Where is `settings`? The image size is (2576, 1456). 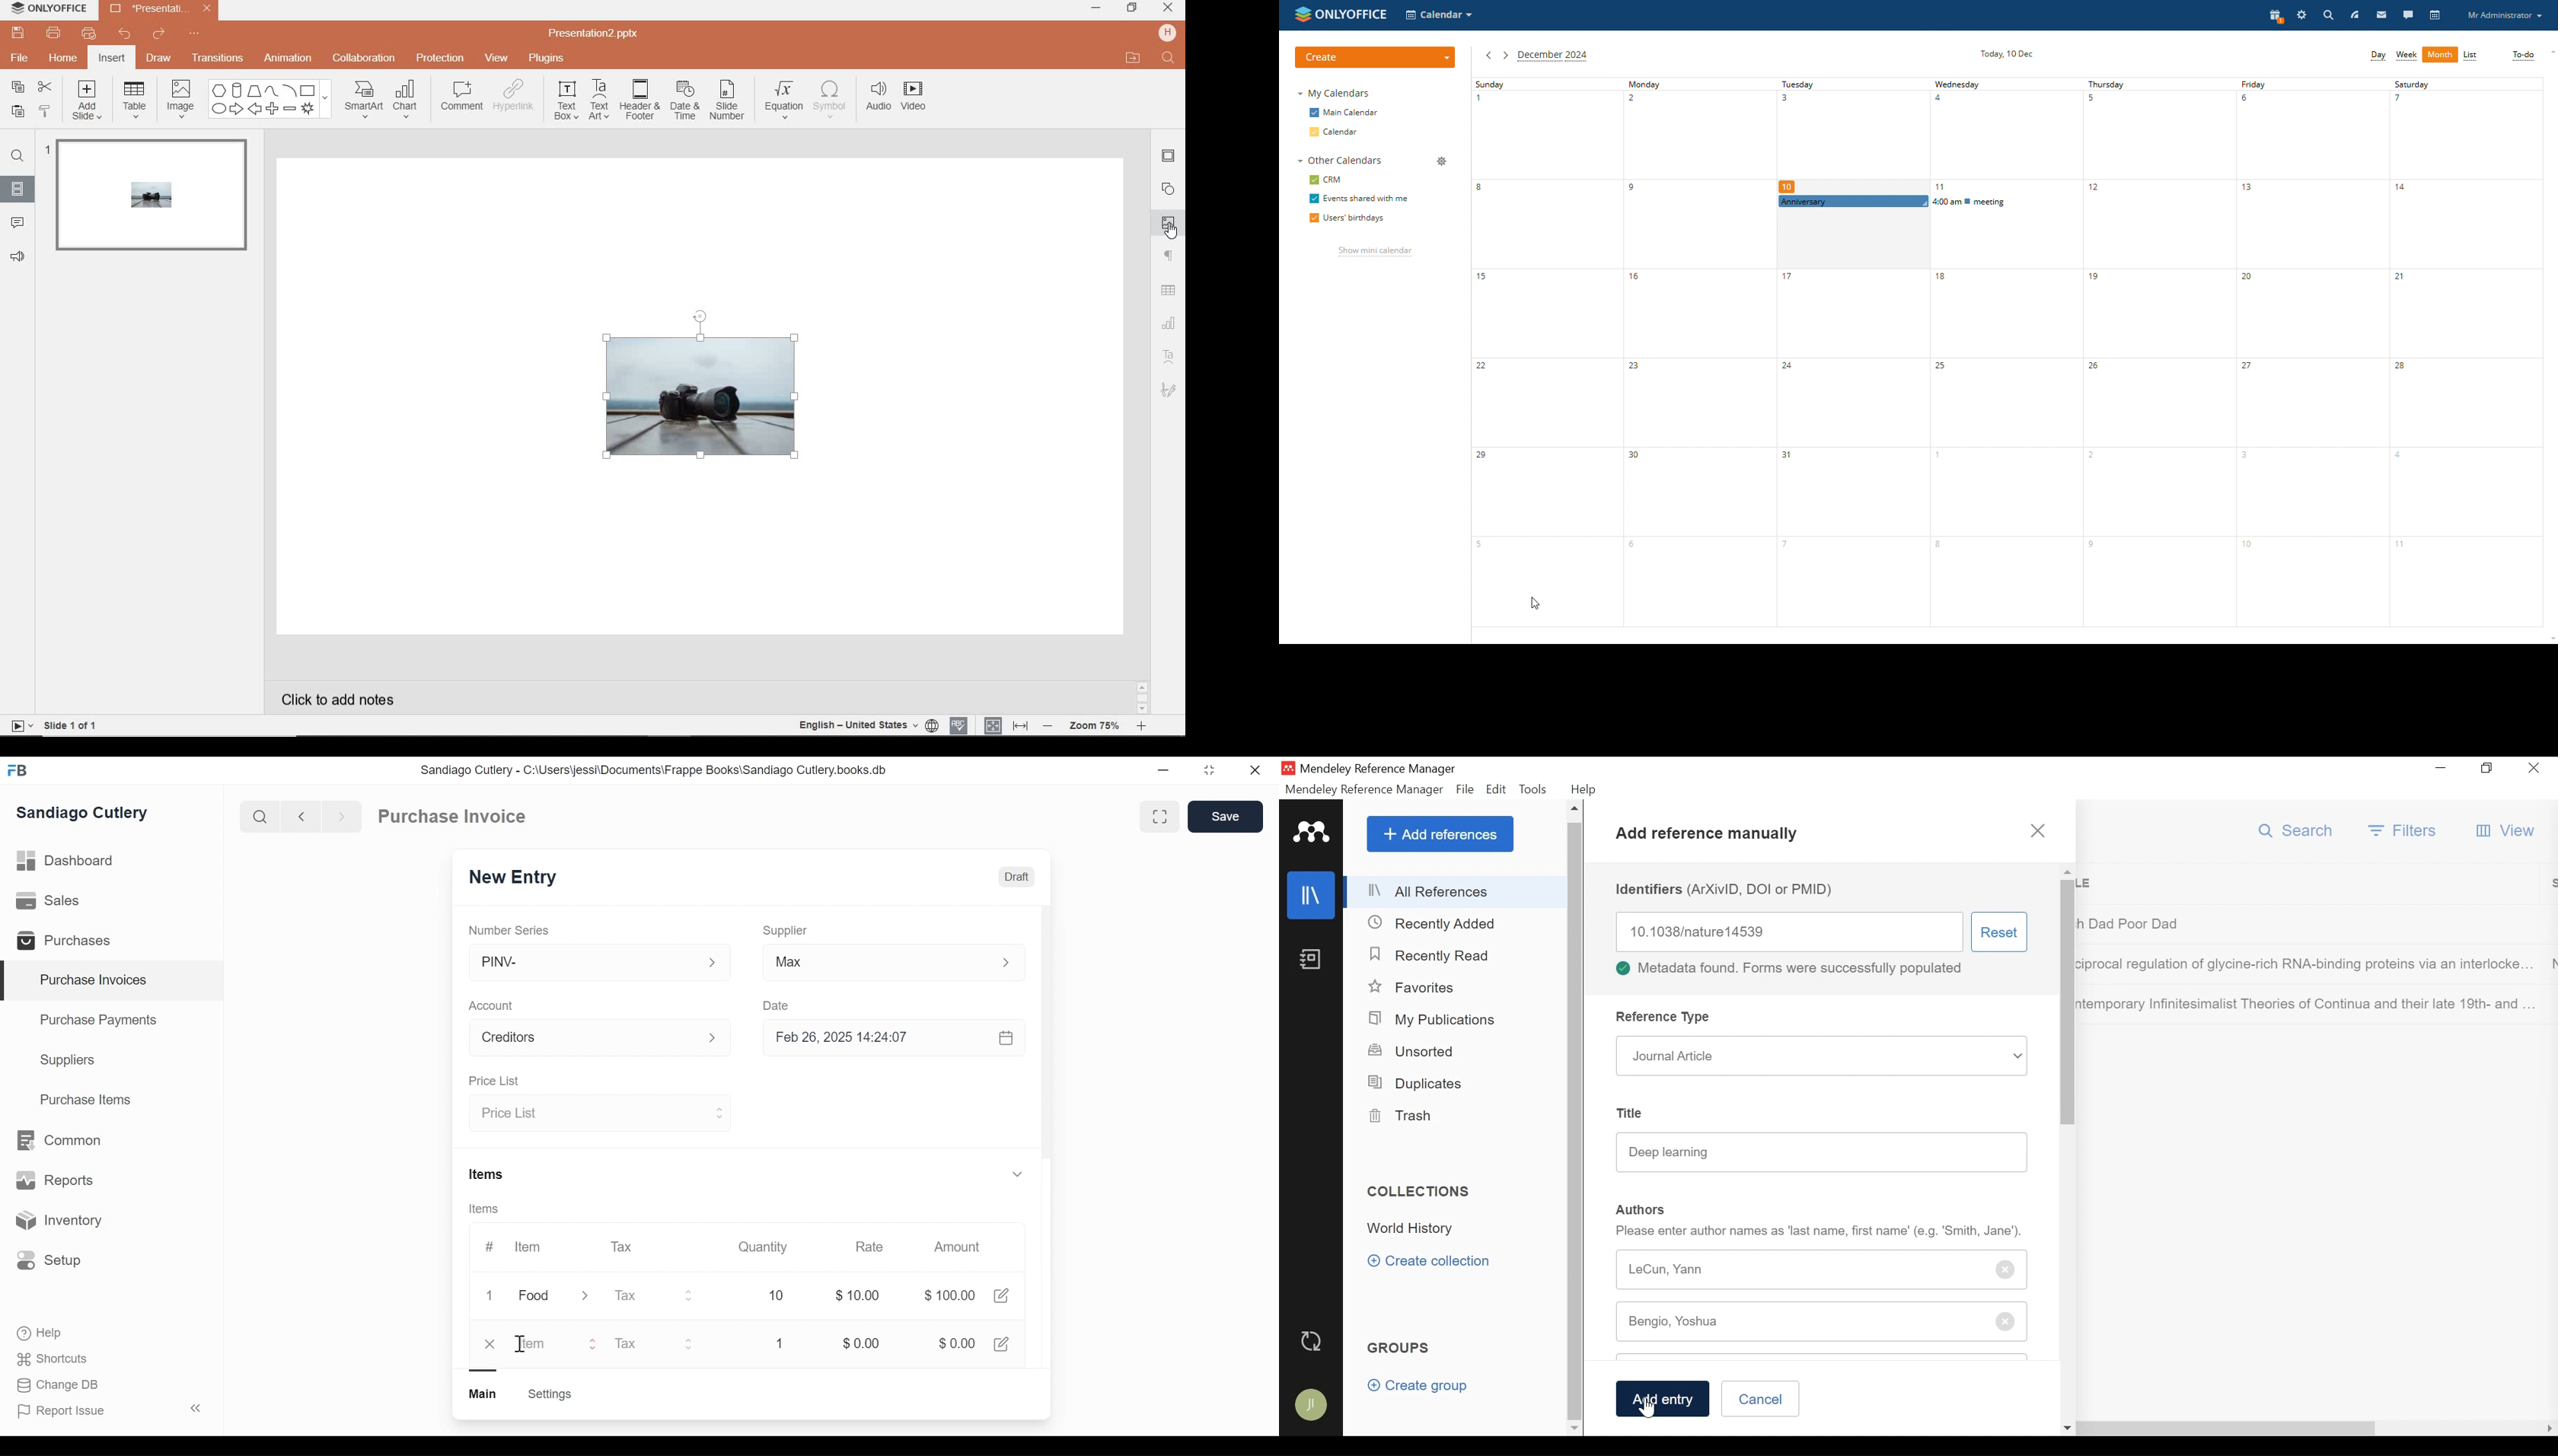
settings is located at coordinates (2302, 16).